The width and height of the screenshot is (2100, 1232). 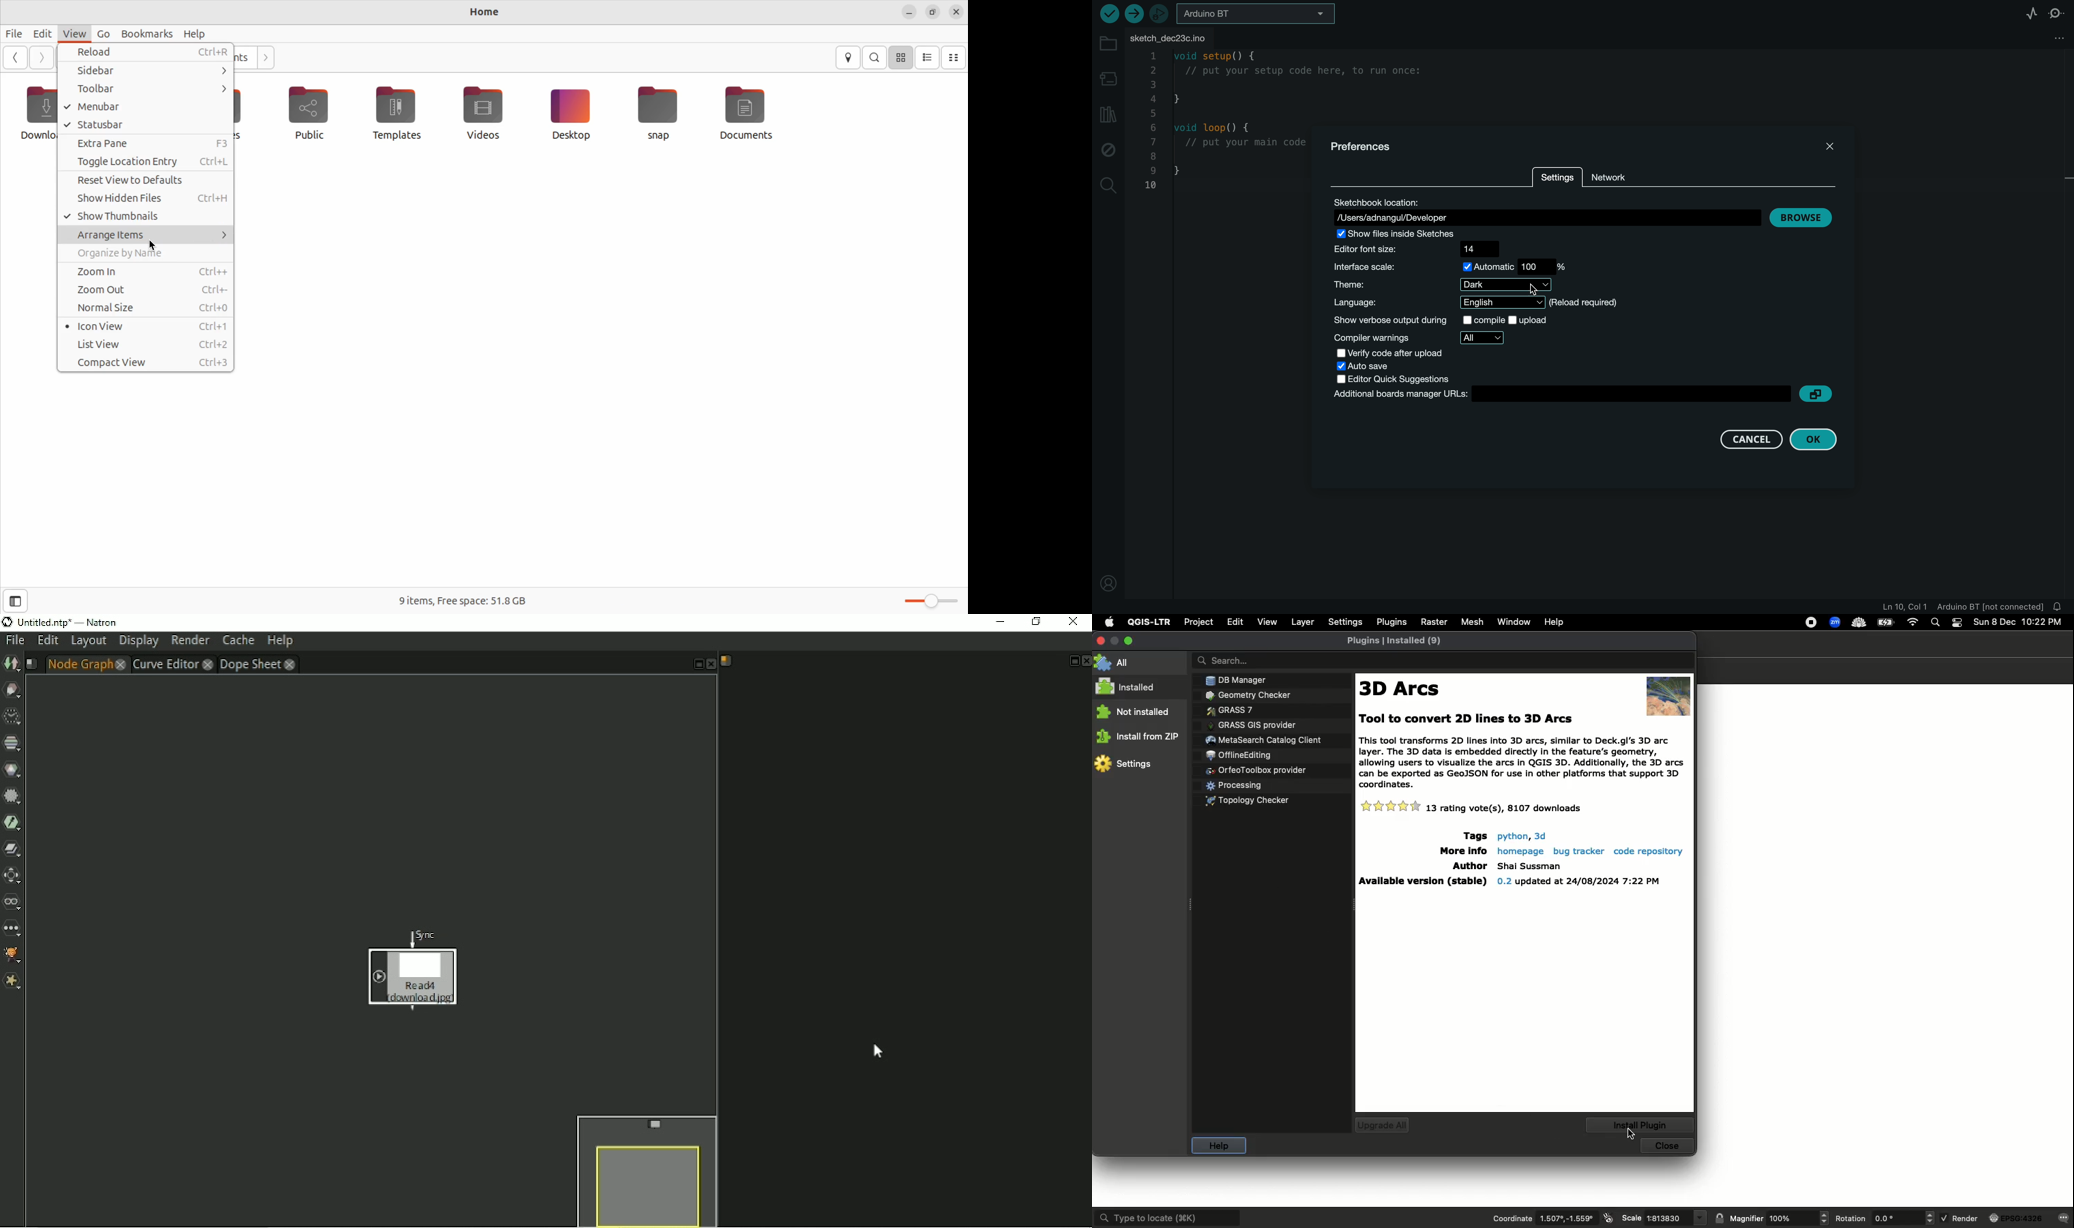 What do you see at coordinates (1530, 291) in the screenshot?
I see `curser` at bounding box center [1530, 291].